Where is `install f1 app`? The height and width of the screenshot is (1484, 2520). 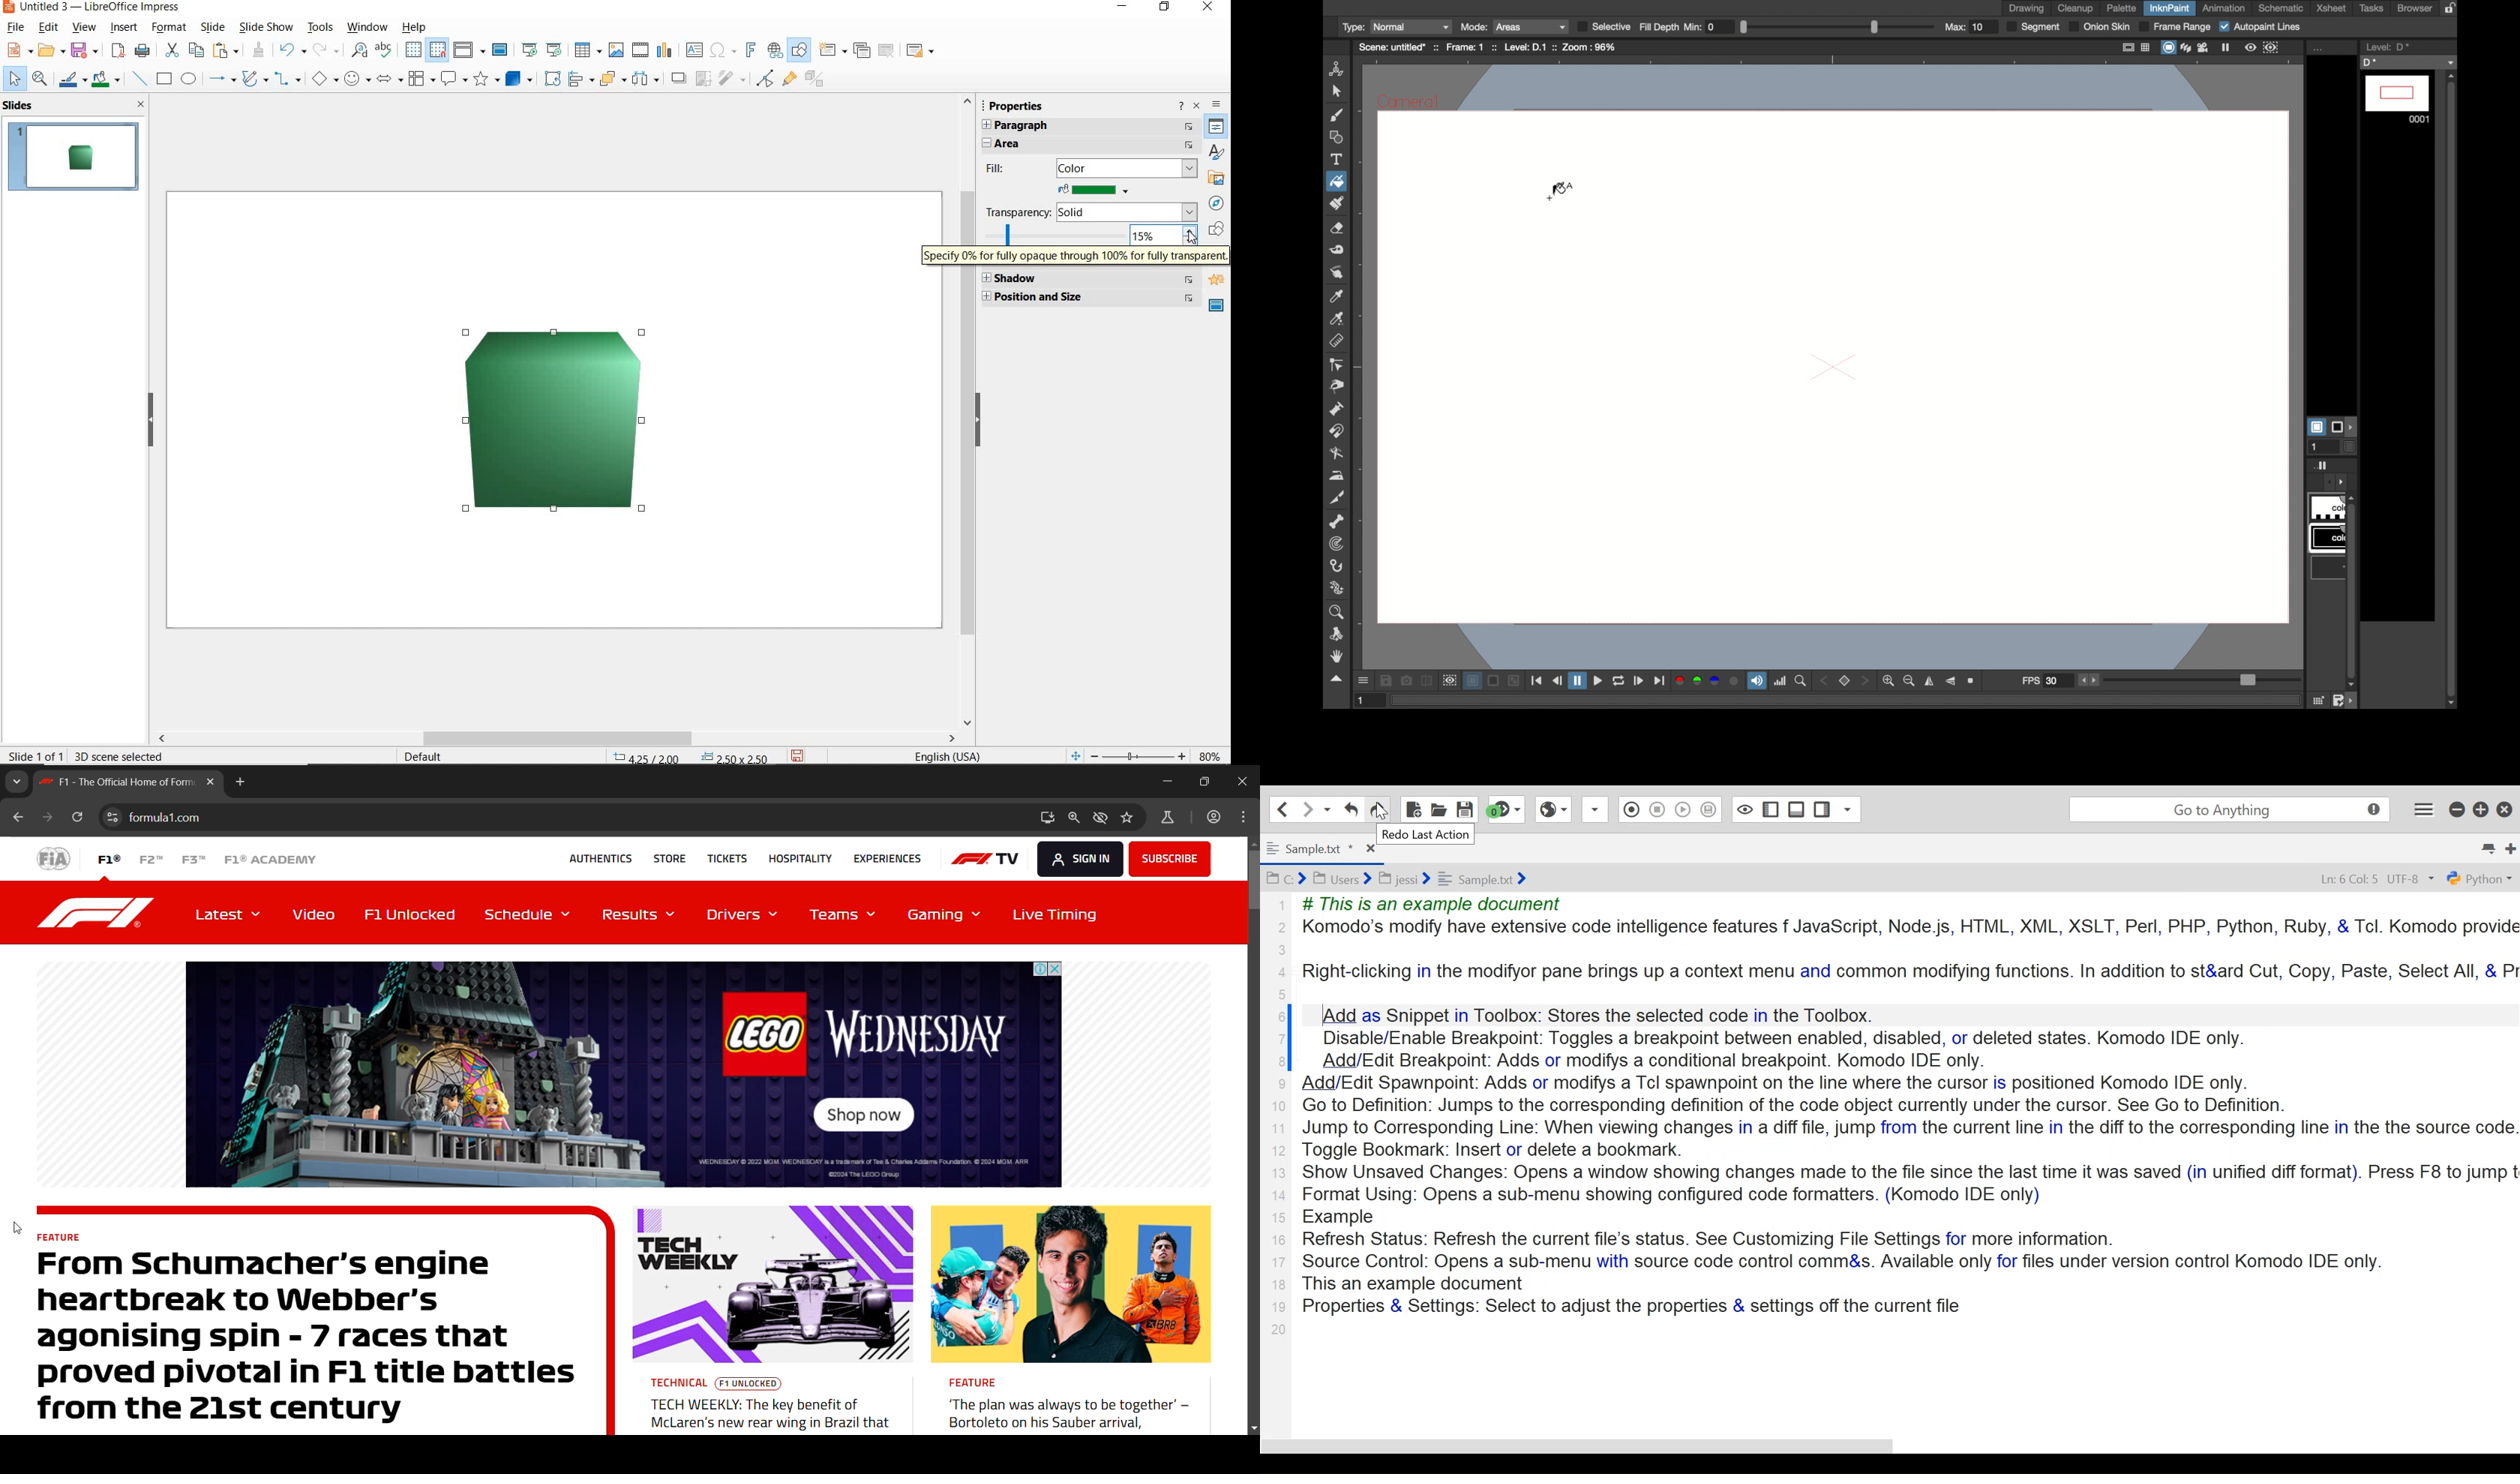 install f1 app is located at coordinates (1048, 816).